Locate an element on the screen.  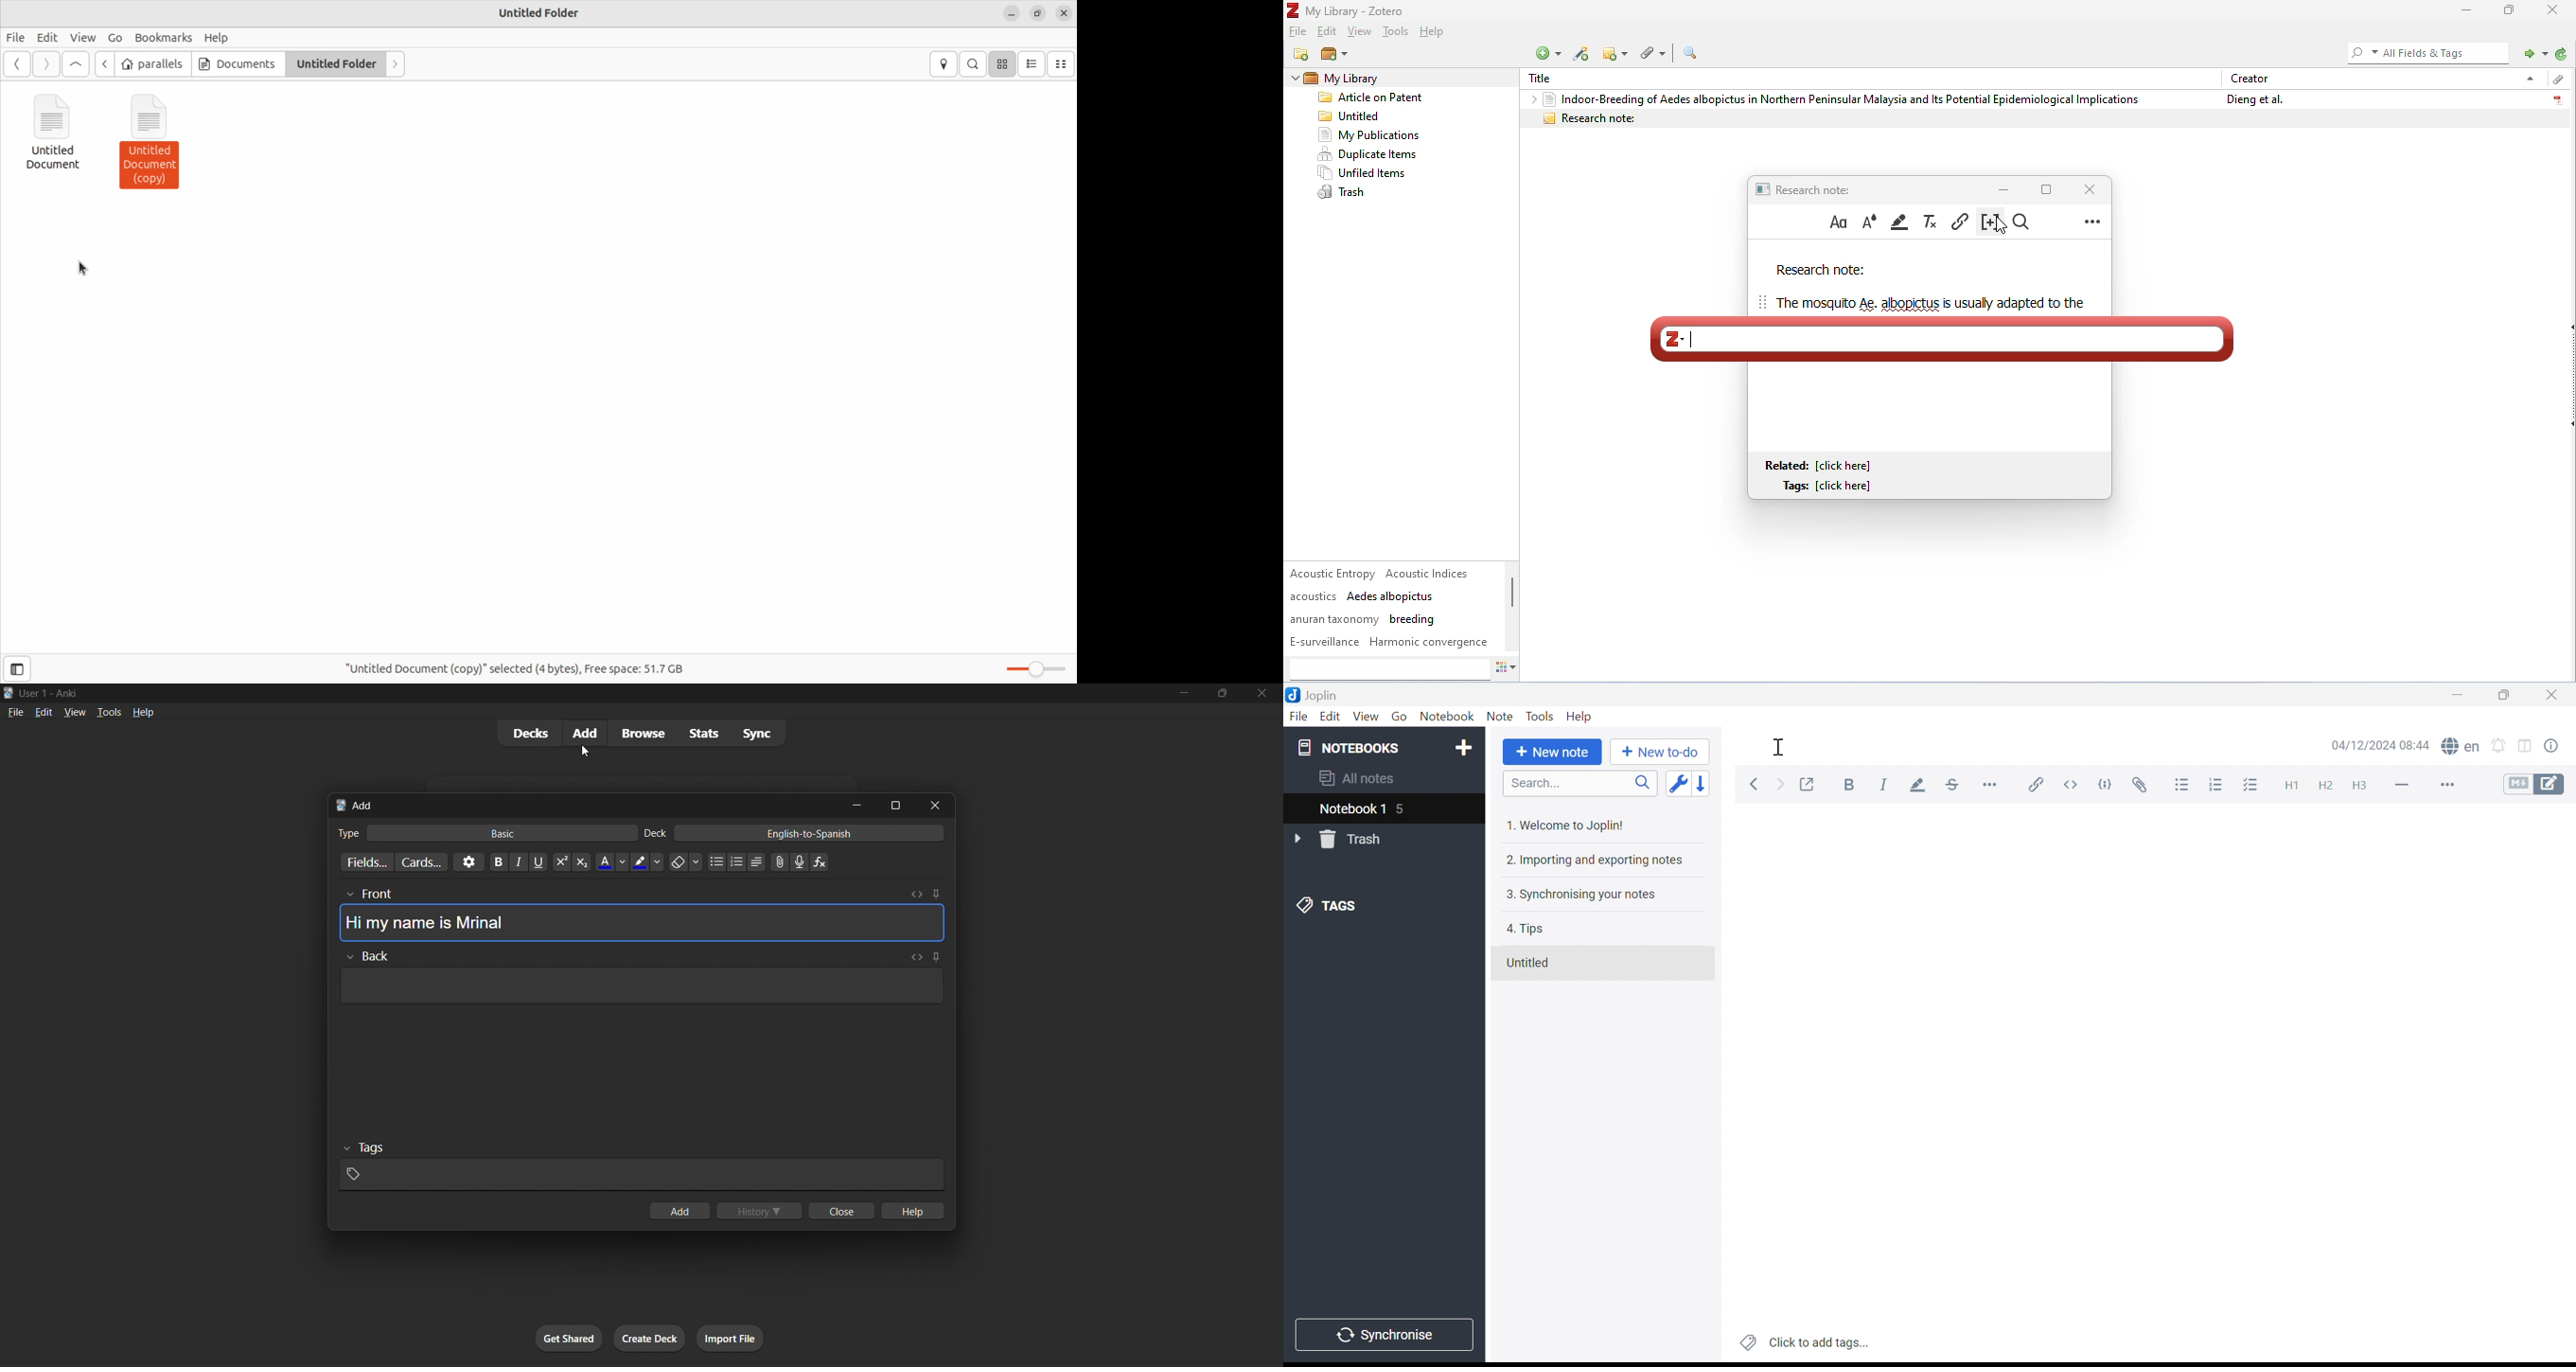
Help is located at coordinates (217, 37).